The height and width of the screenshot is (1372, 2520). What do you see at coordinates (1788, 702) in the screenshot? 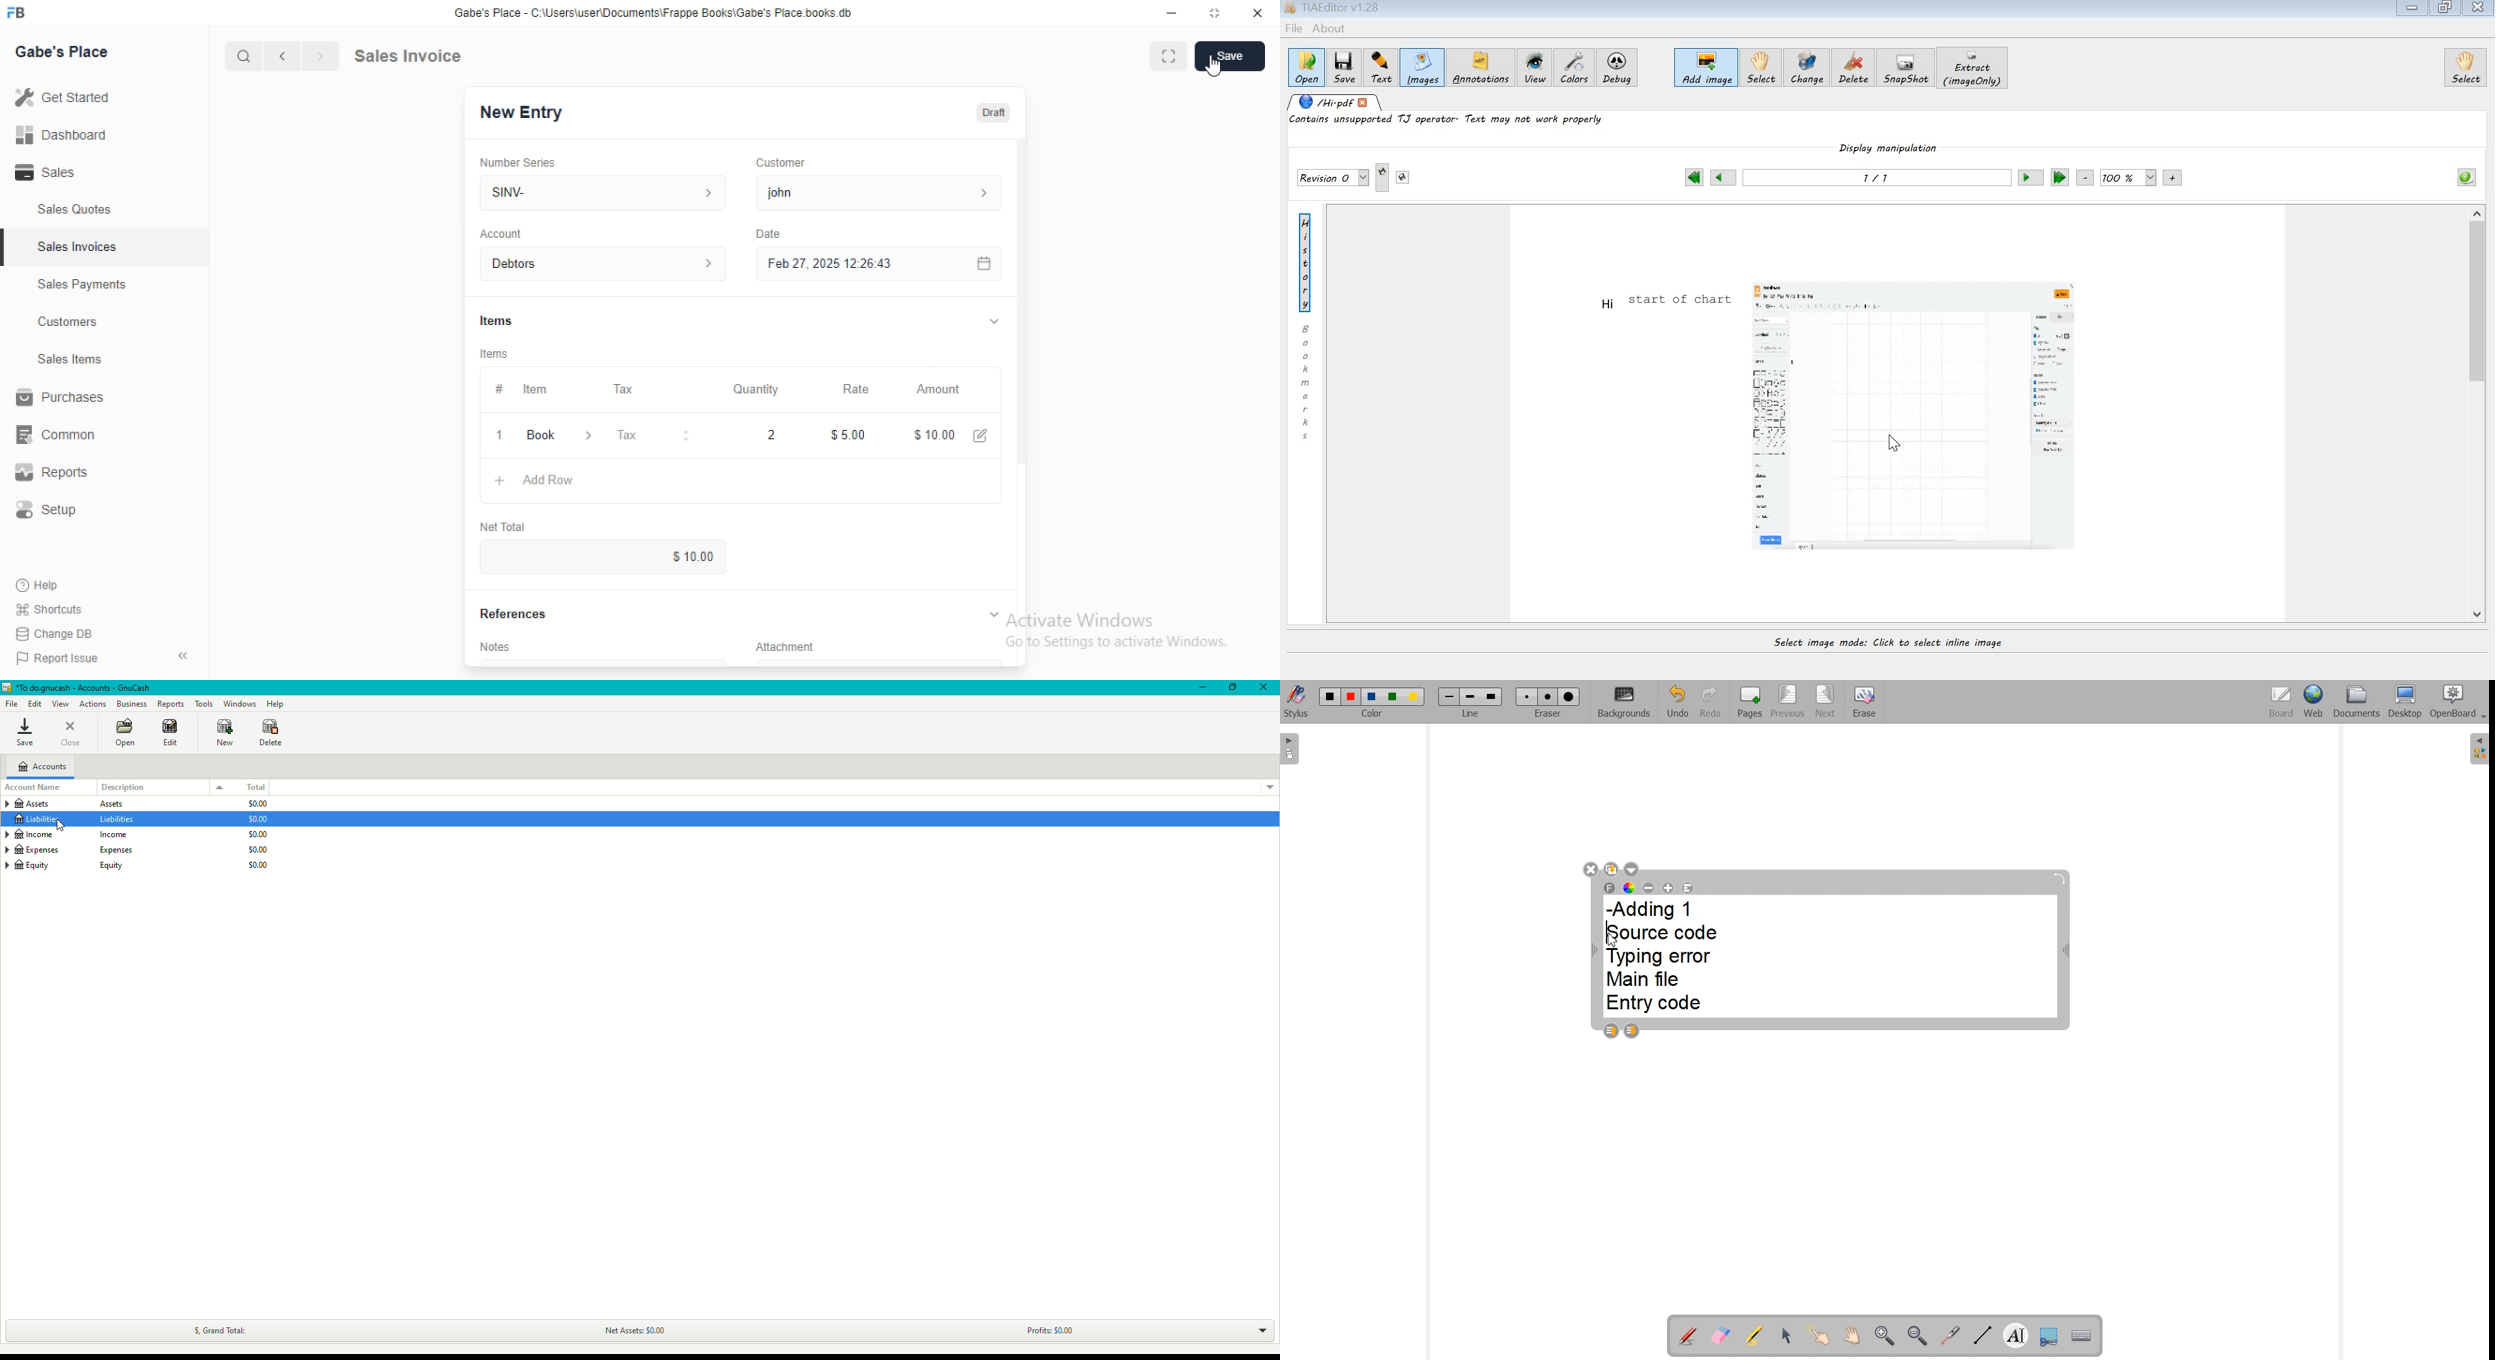
I see `Previous` at bounding box center [1788, 702].